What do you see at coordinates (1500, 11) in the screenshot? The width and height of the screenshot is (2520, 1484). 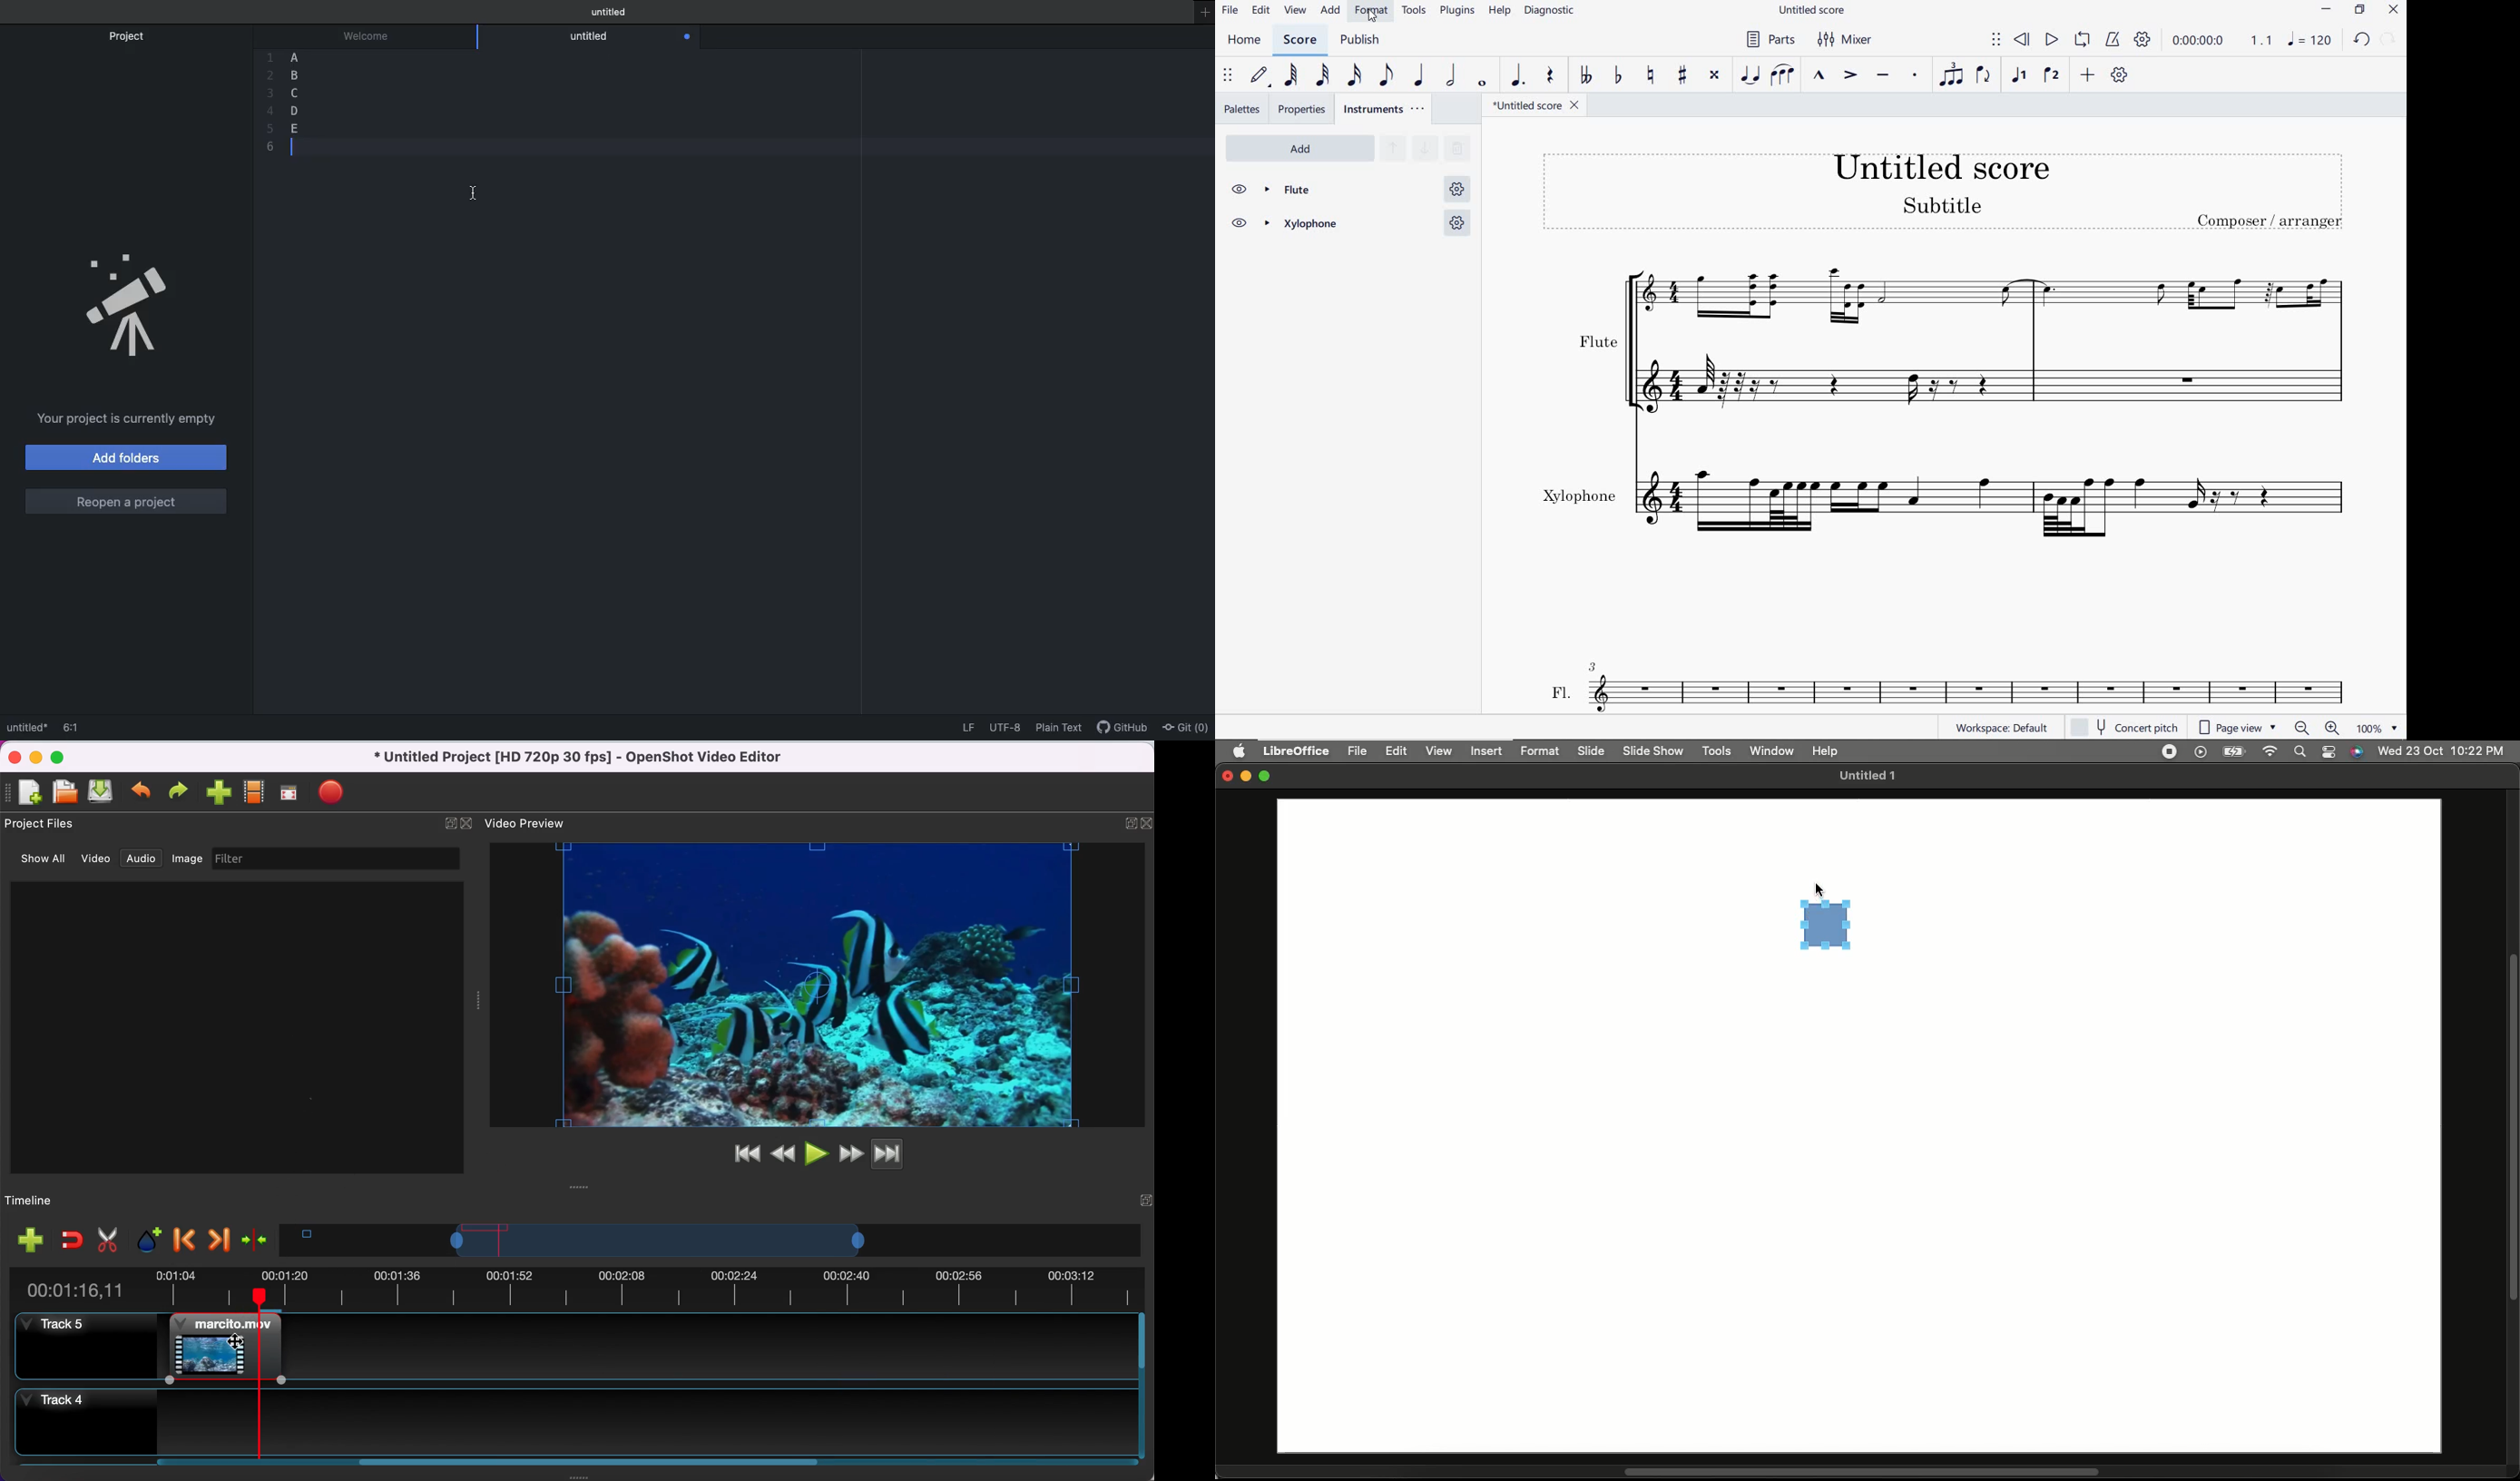 I see `HELP` at bounding box center [1500, 11].